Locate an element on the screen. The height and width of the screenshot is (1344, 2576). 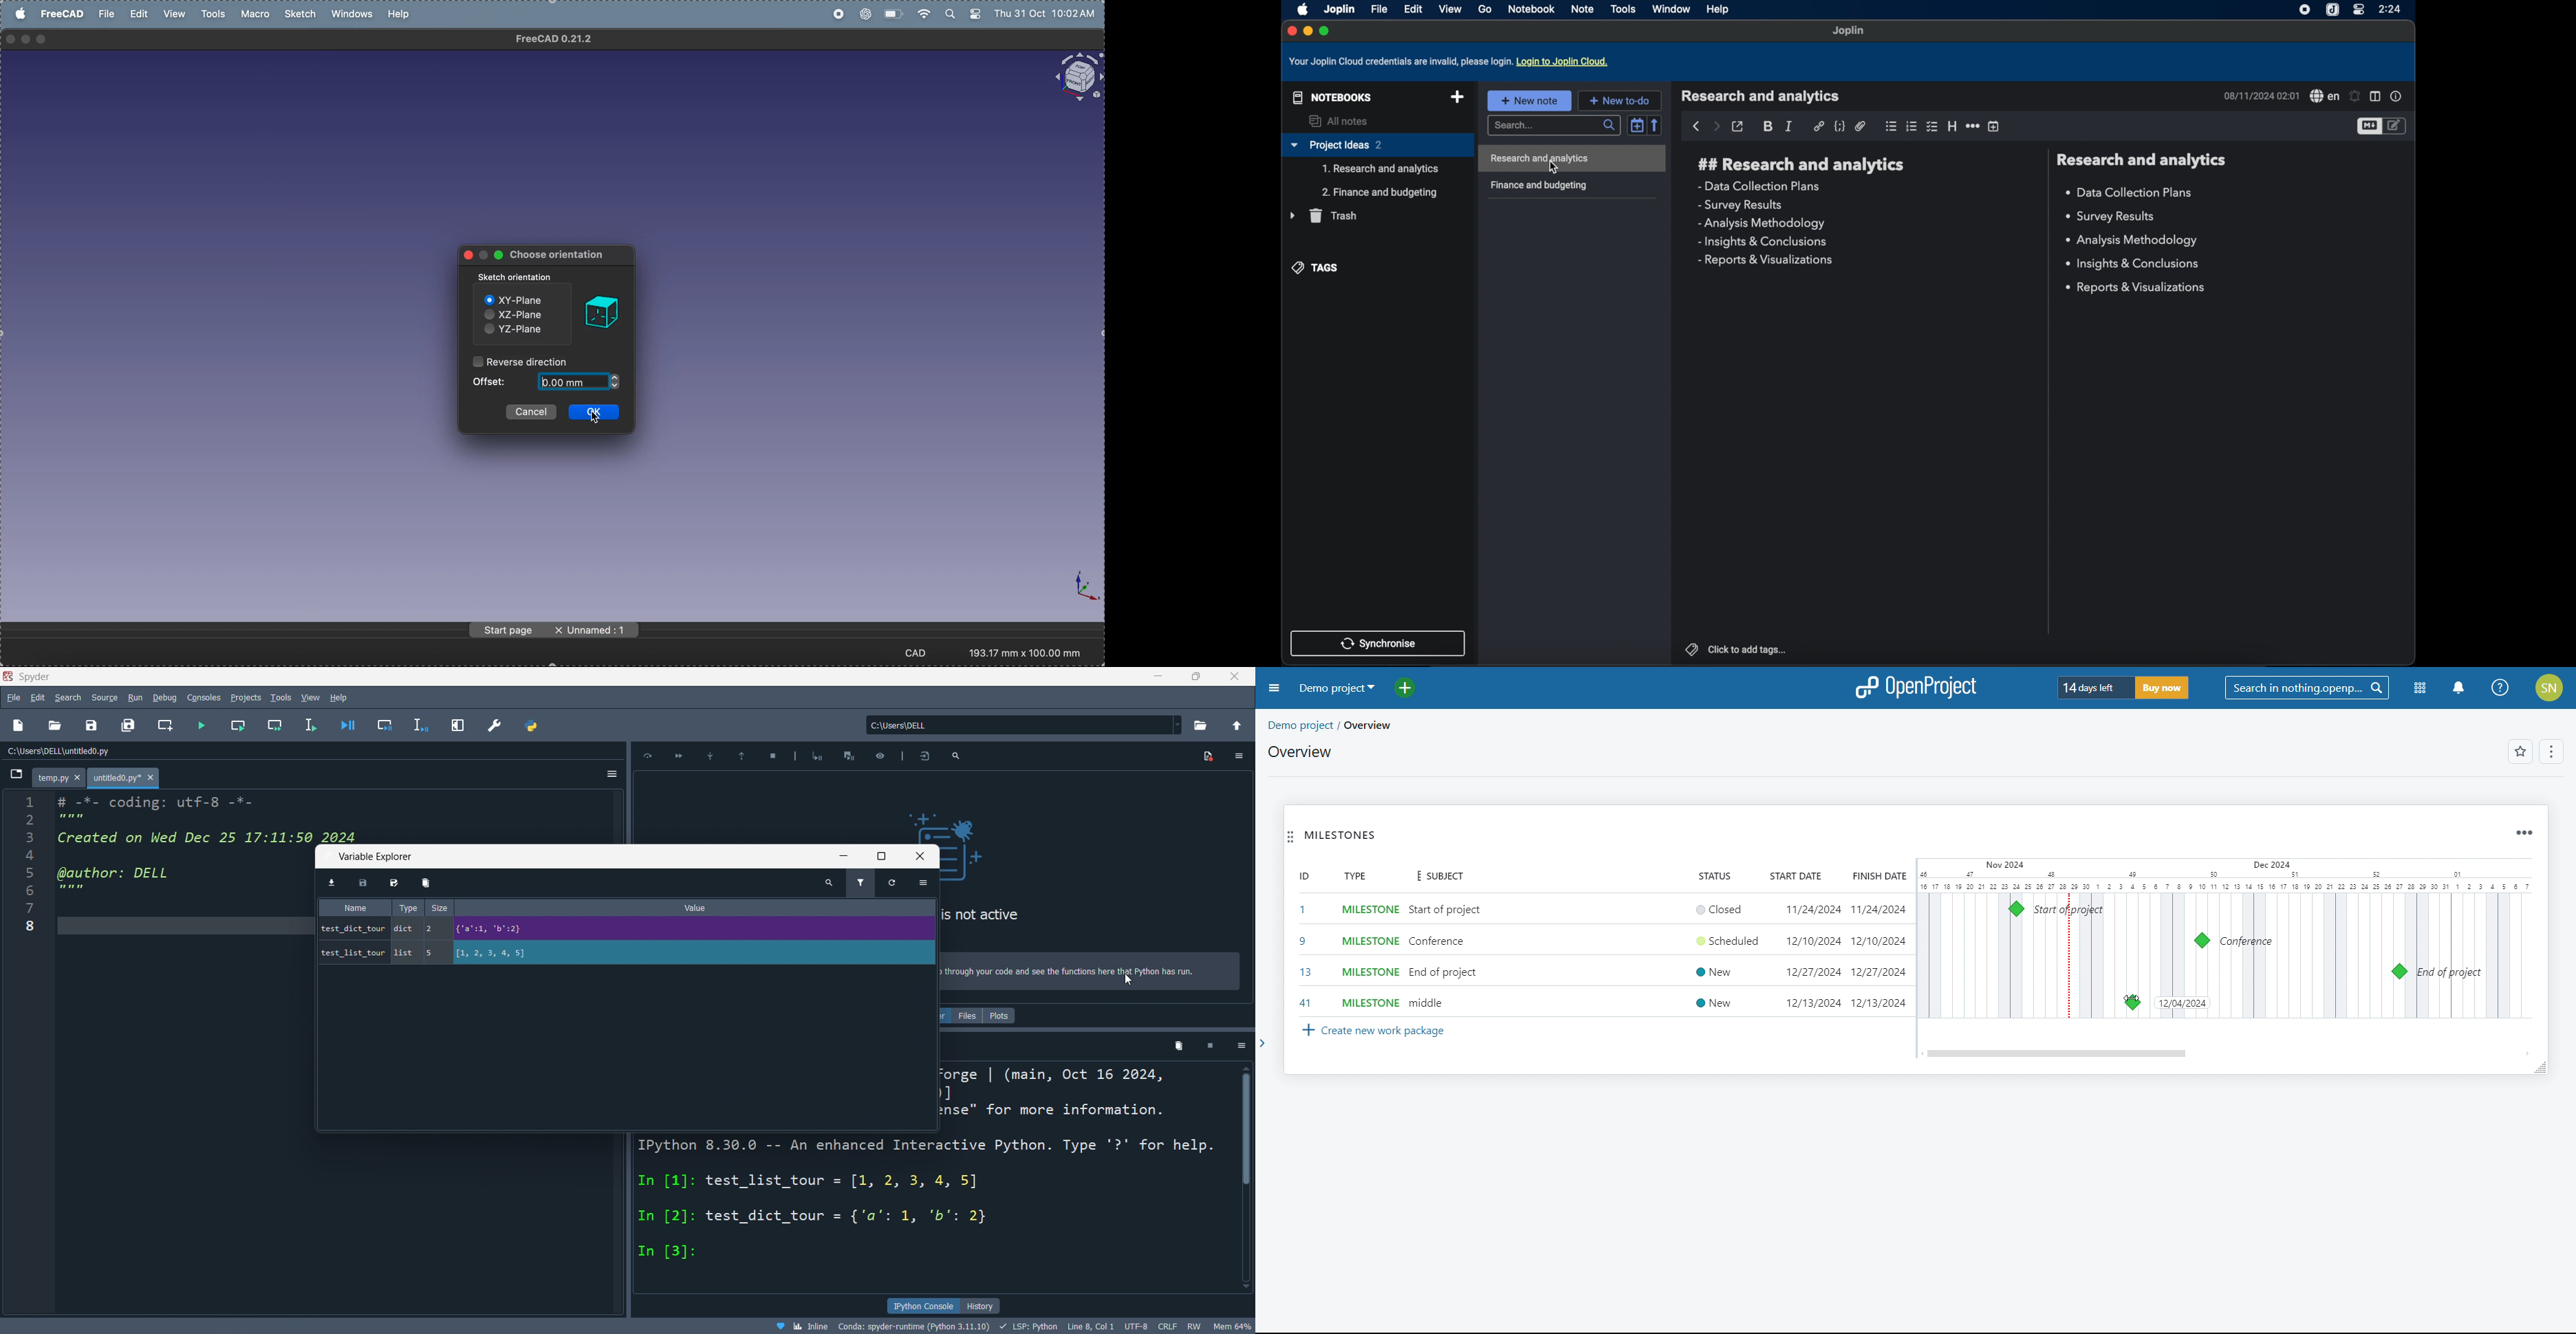
Cursor is located at coordinates (595, 419).